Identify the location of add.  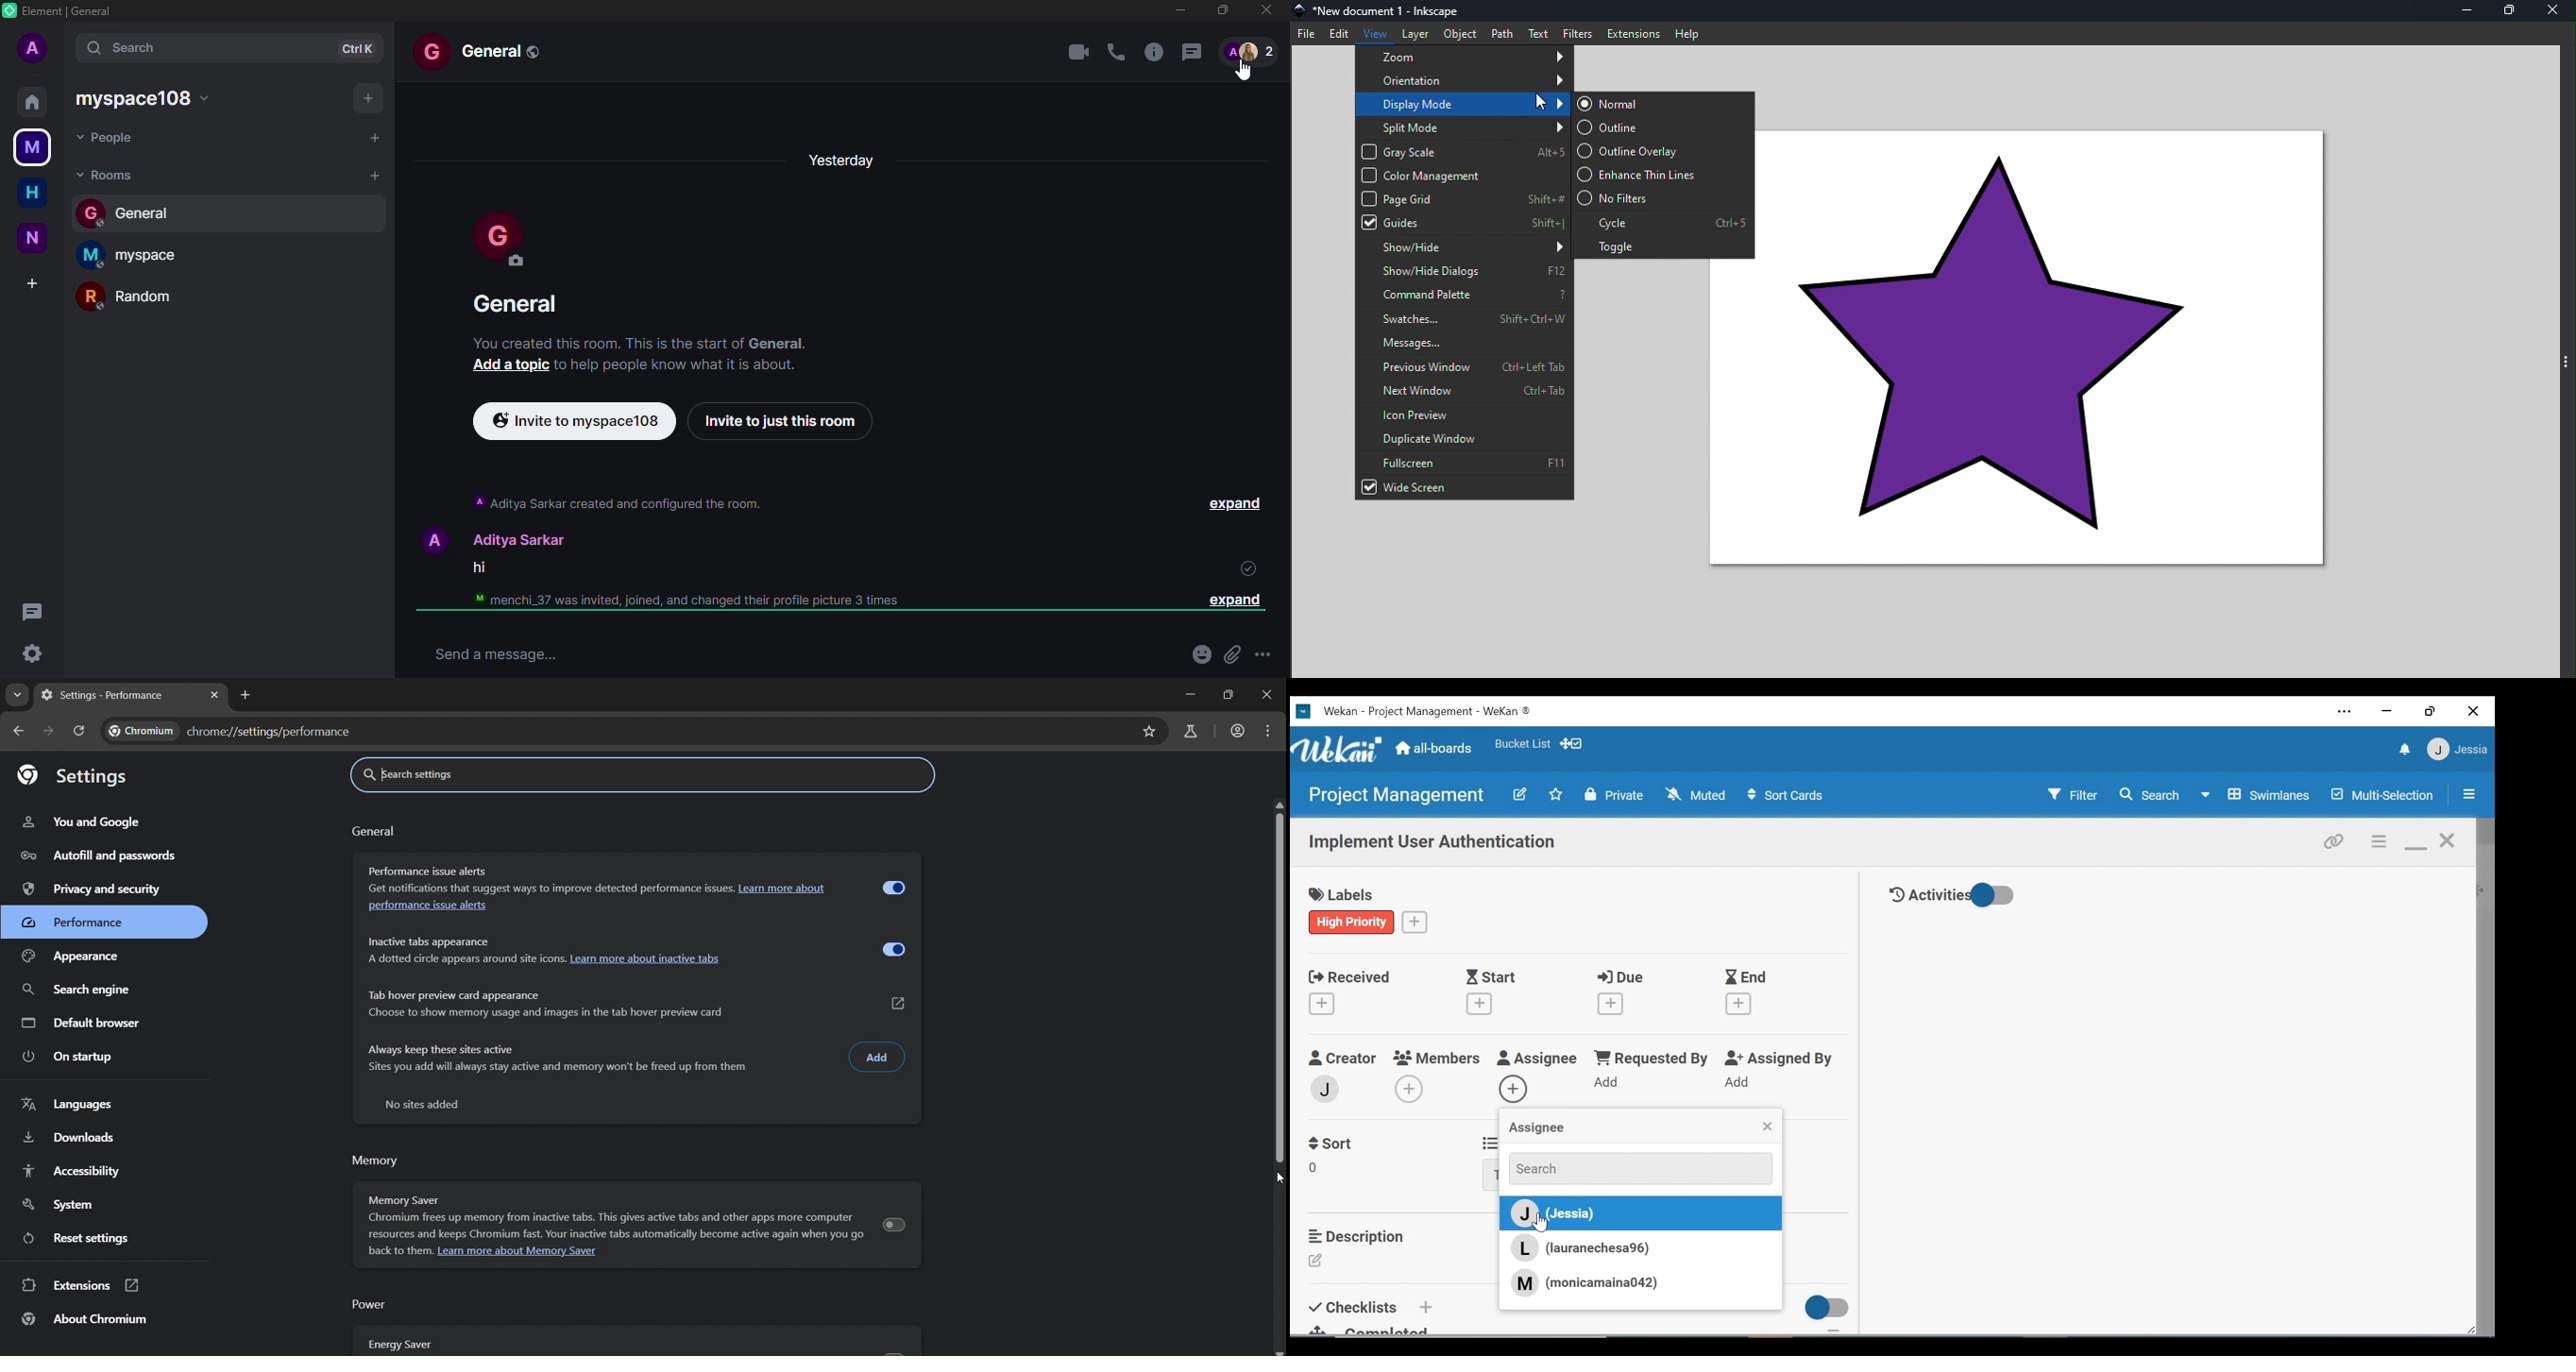
(374, 138).